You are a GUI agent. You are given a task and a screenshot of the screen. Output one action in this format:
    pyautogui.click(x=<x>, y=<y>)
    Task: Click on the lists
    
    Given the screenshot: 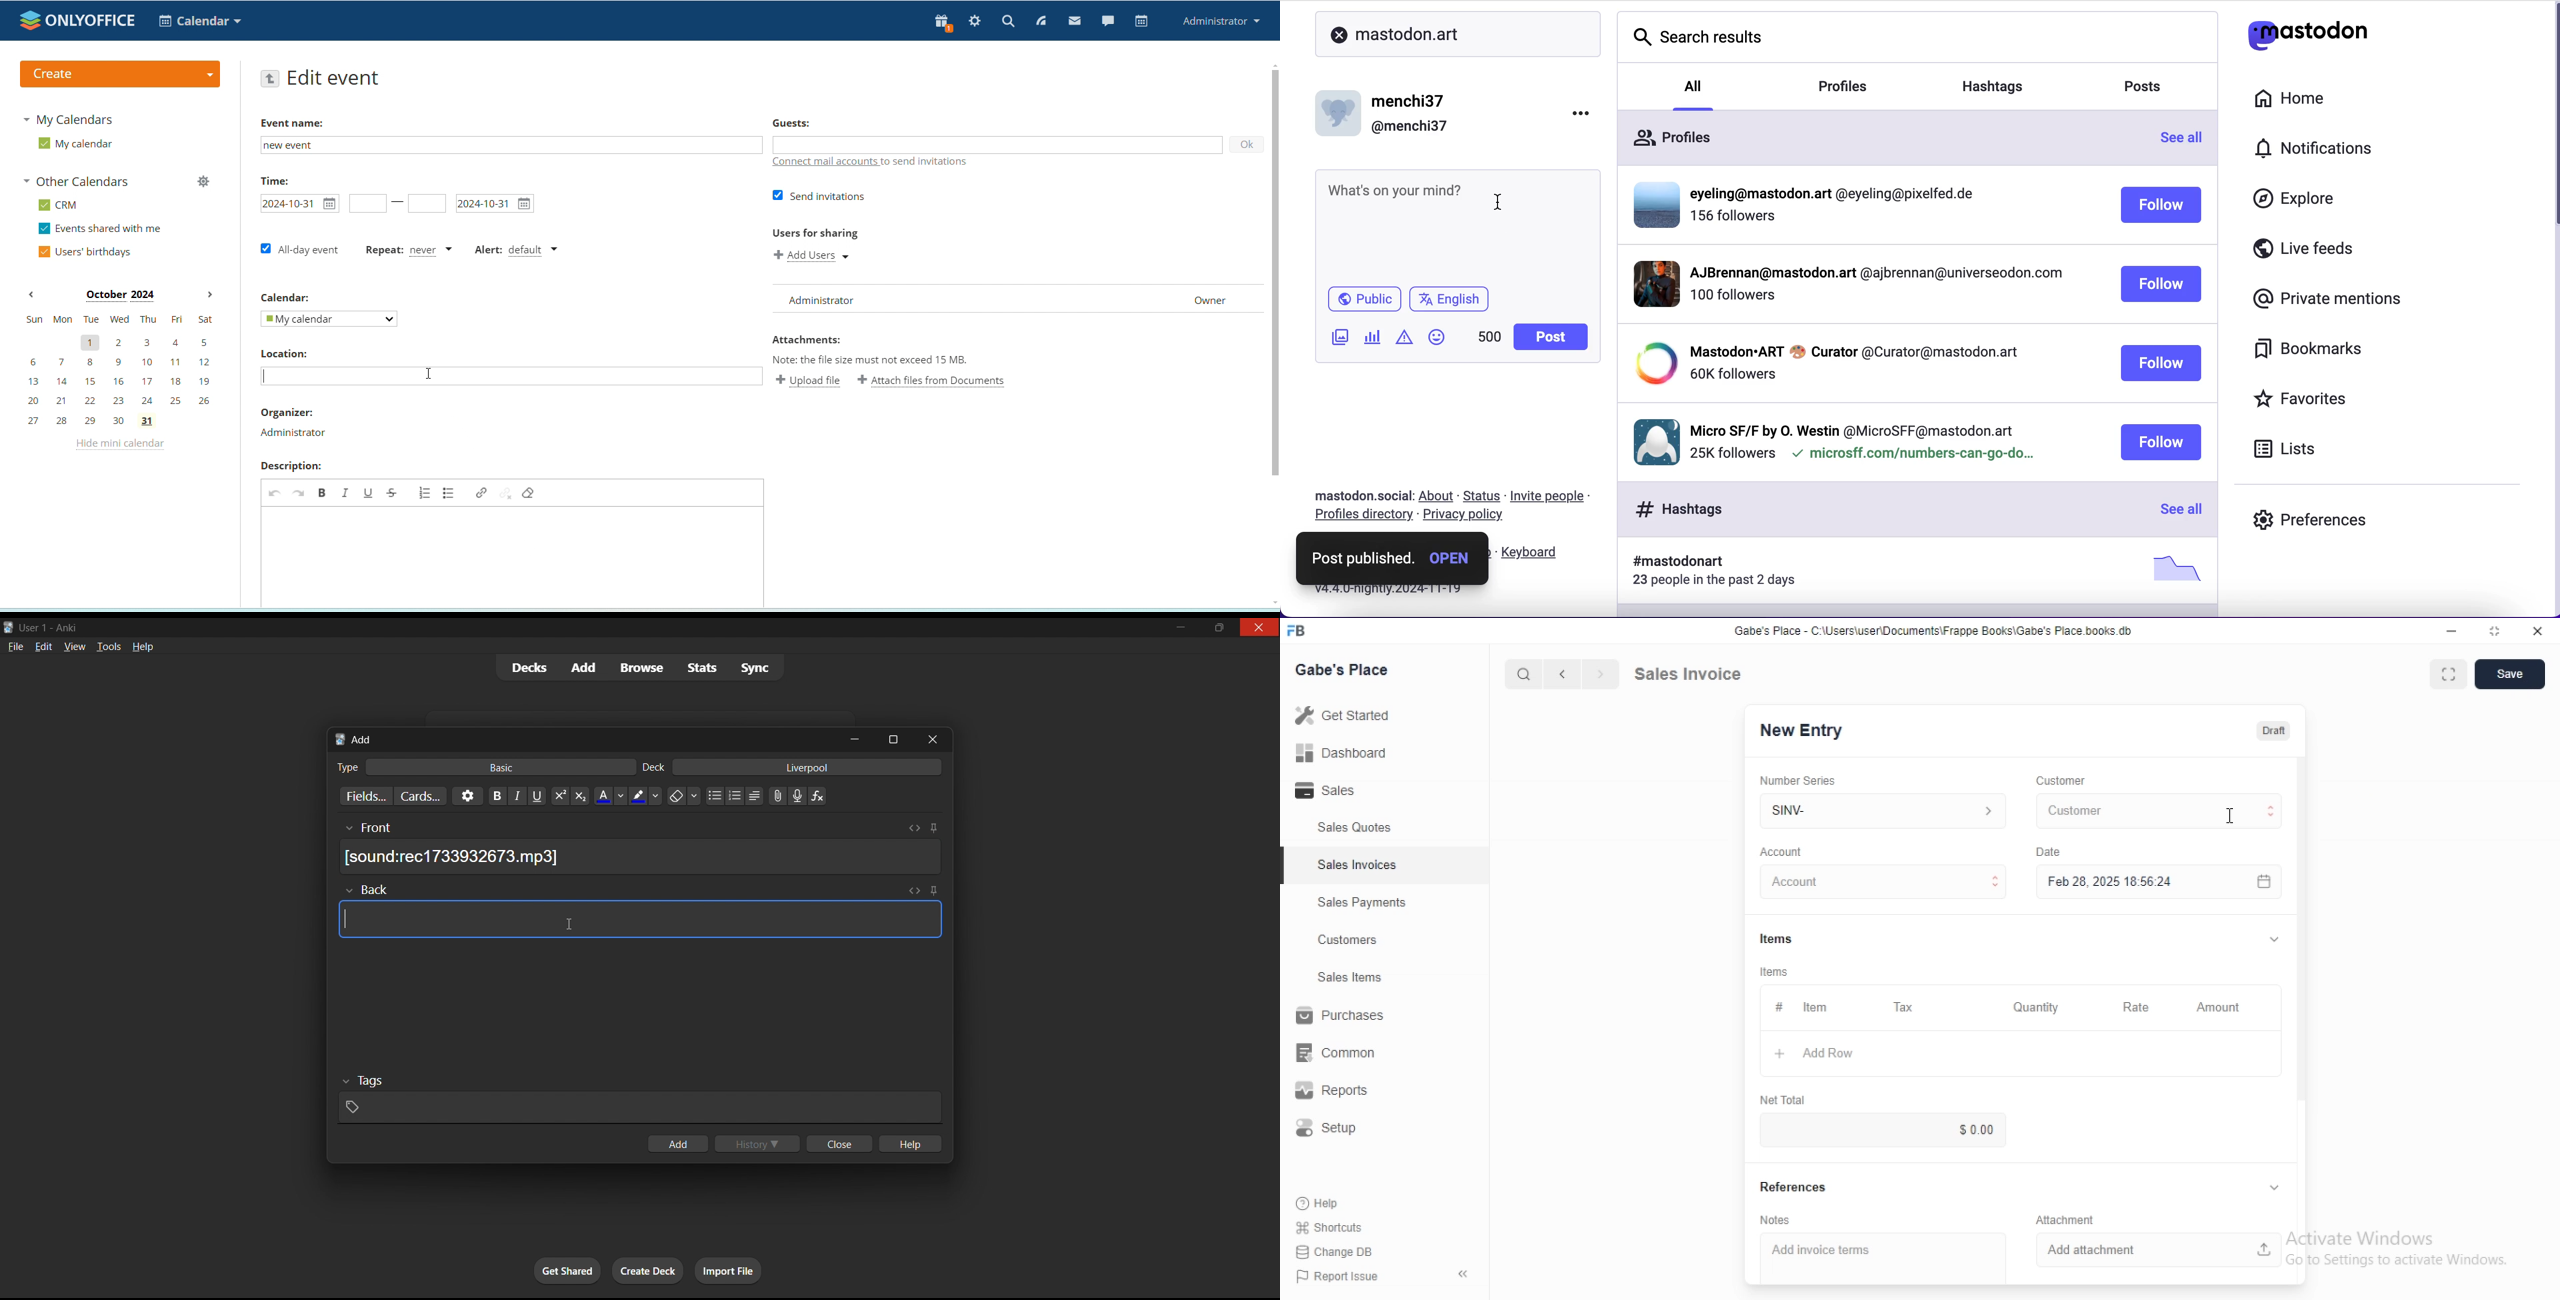 What is the action you would take?
    pyautogui.click(x=2293, y=452)
    